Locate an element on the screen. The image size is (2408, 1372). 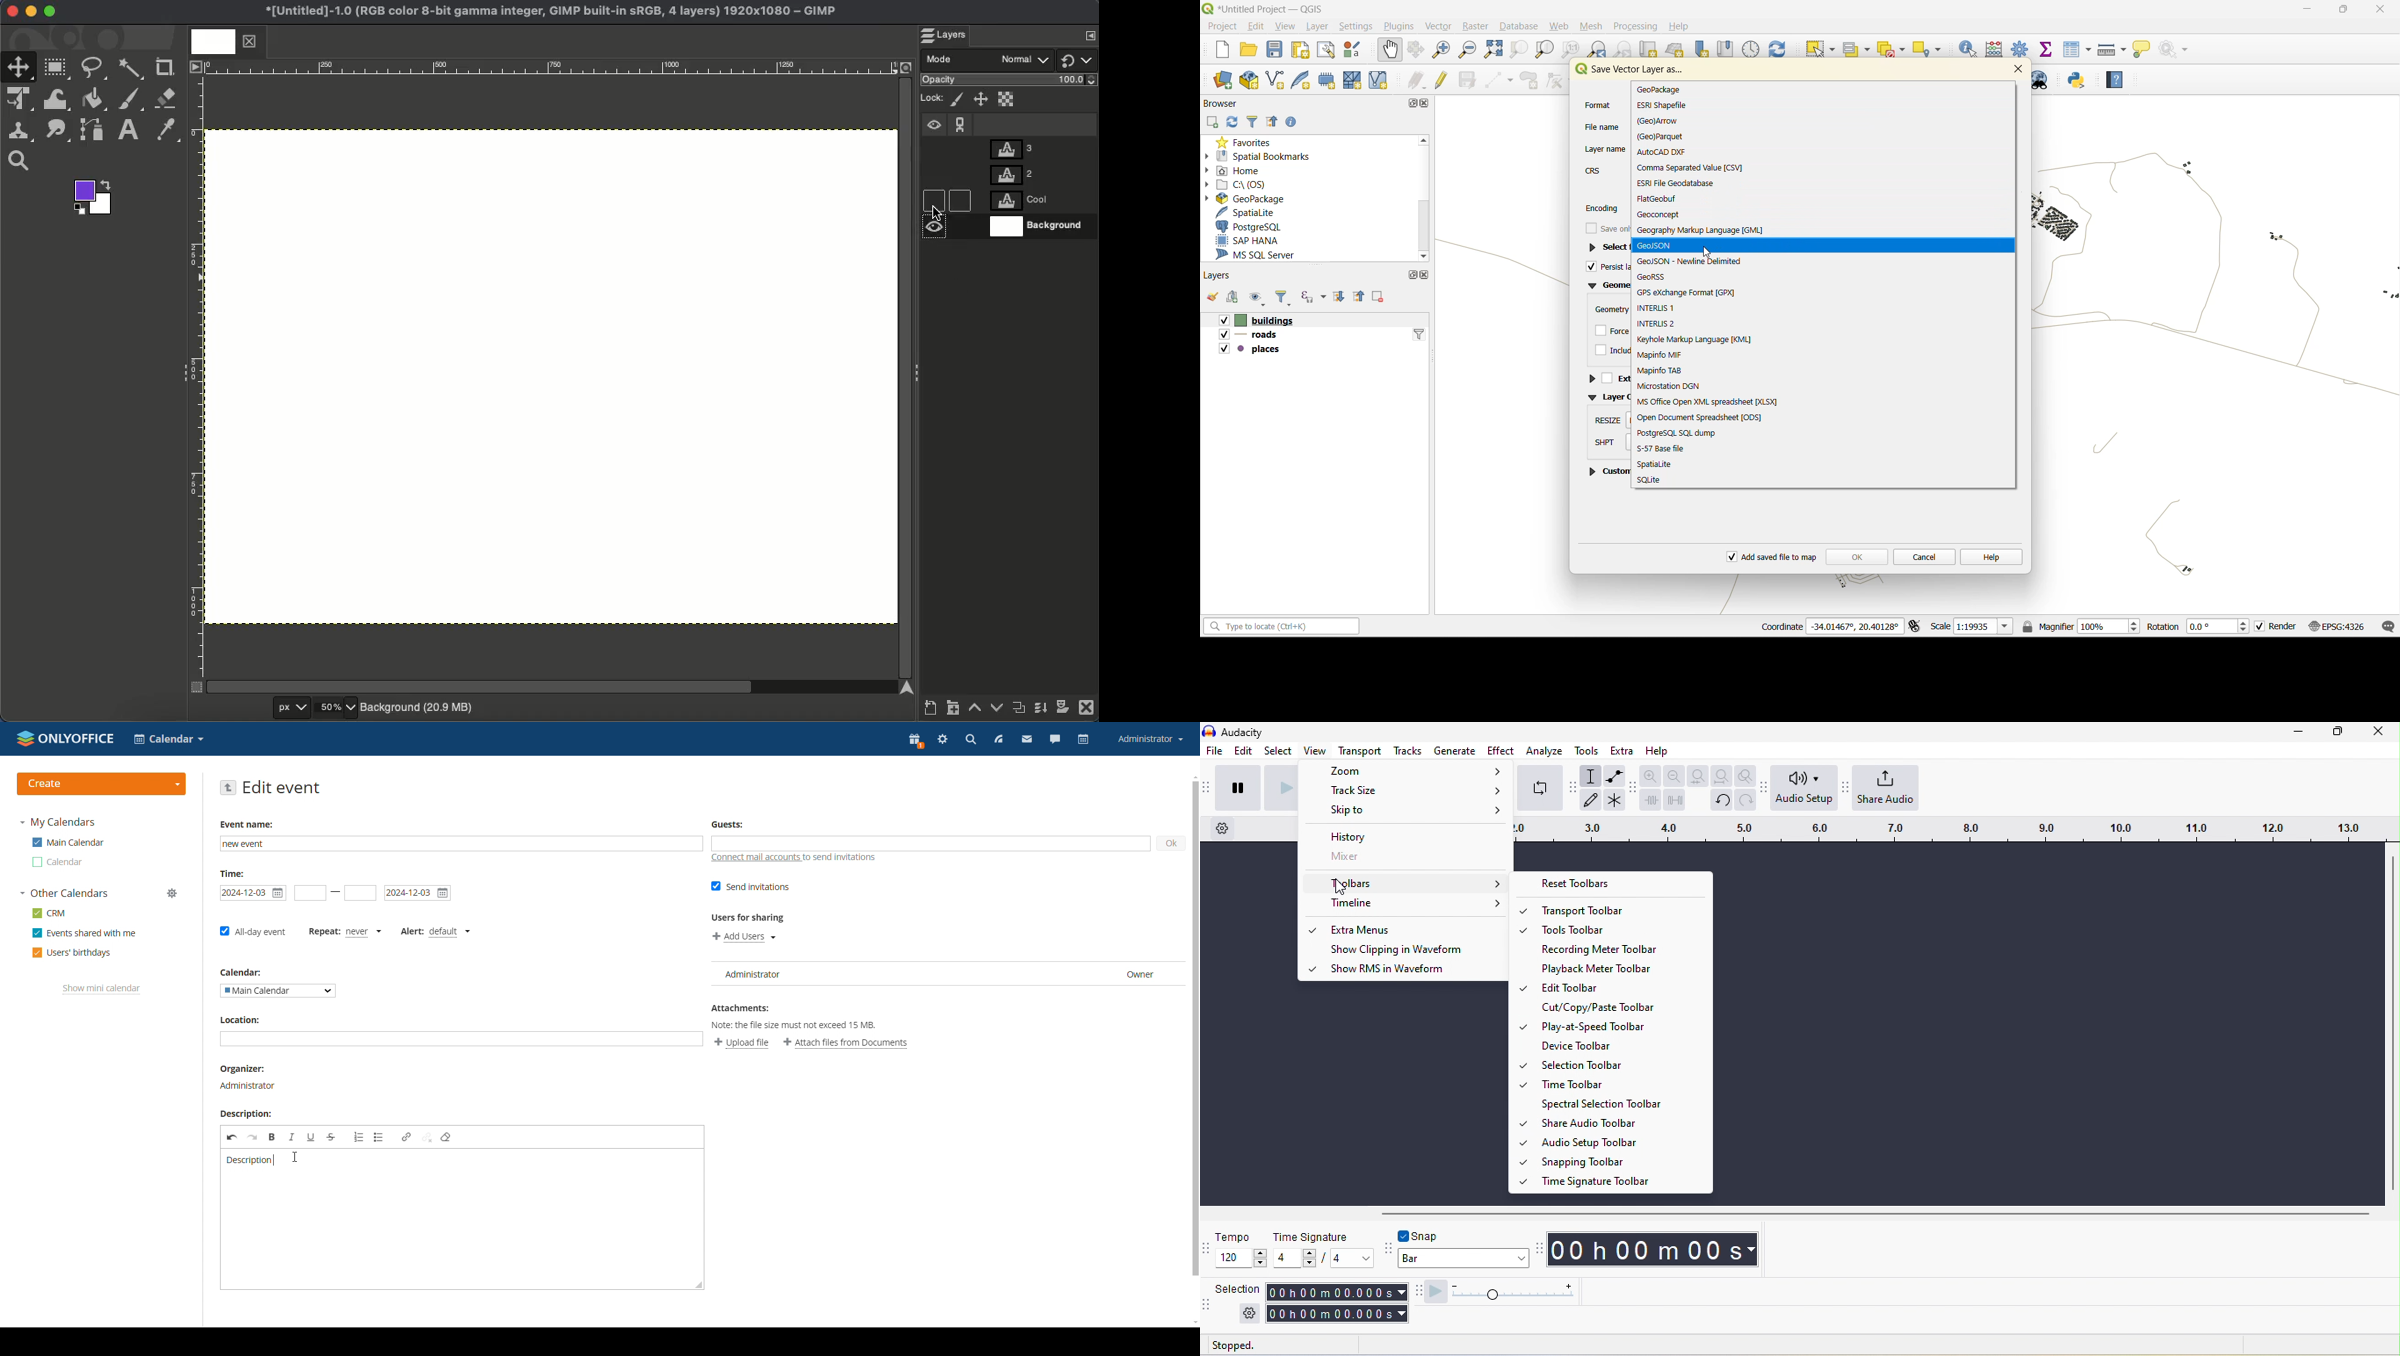
insert/remove numbered list is located at coordinates (359, 1137).